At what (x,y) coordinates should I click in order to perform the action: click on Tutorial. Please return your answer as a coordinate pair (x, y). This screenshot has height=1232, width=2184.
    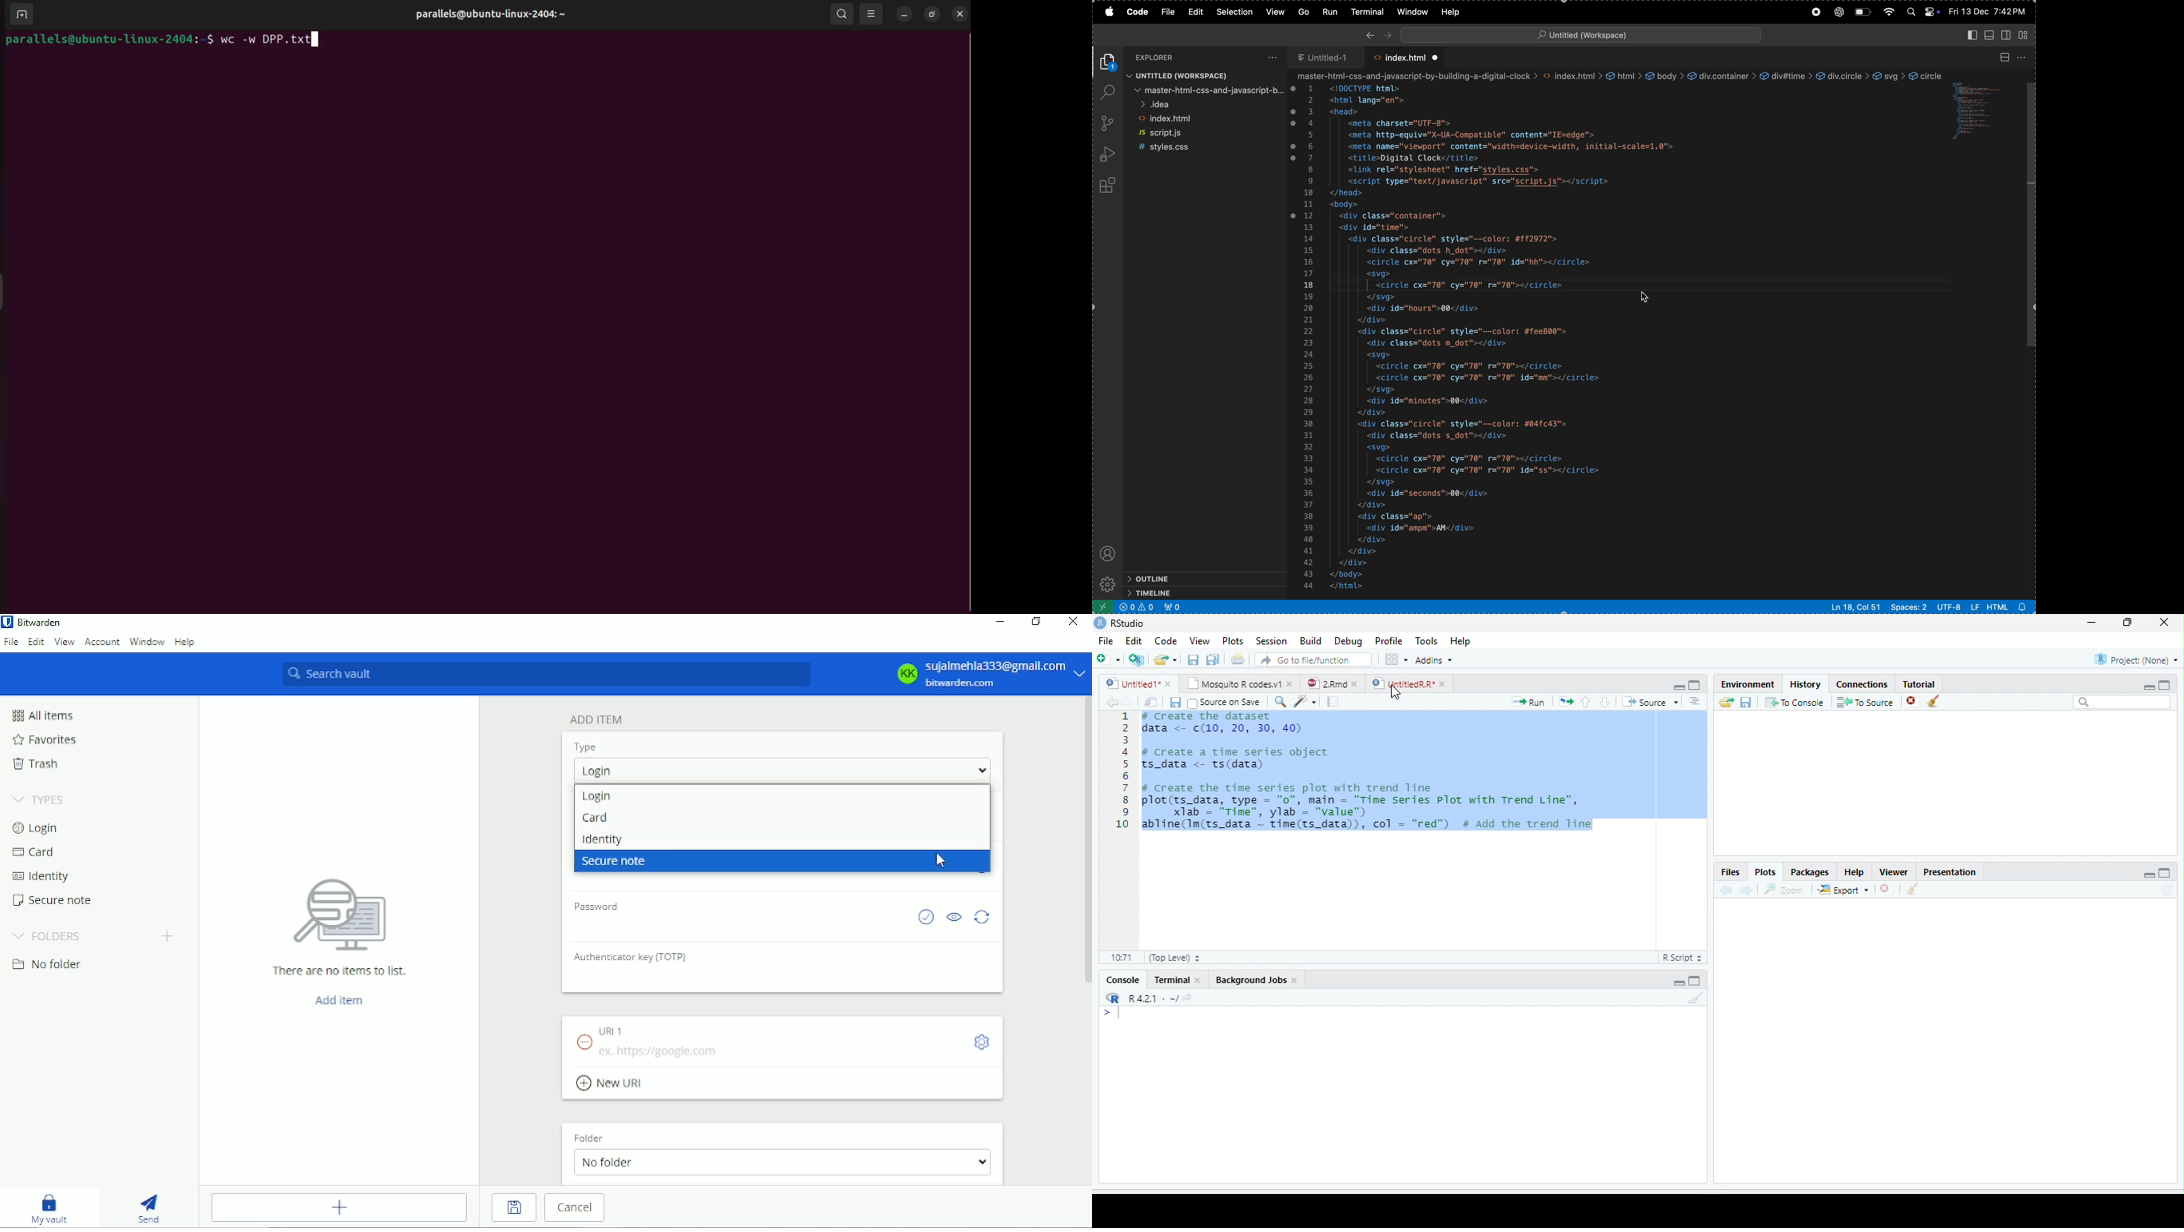
    Looking at the image, I should click on (1920, 684).